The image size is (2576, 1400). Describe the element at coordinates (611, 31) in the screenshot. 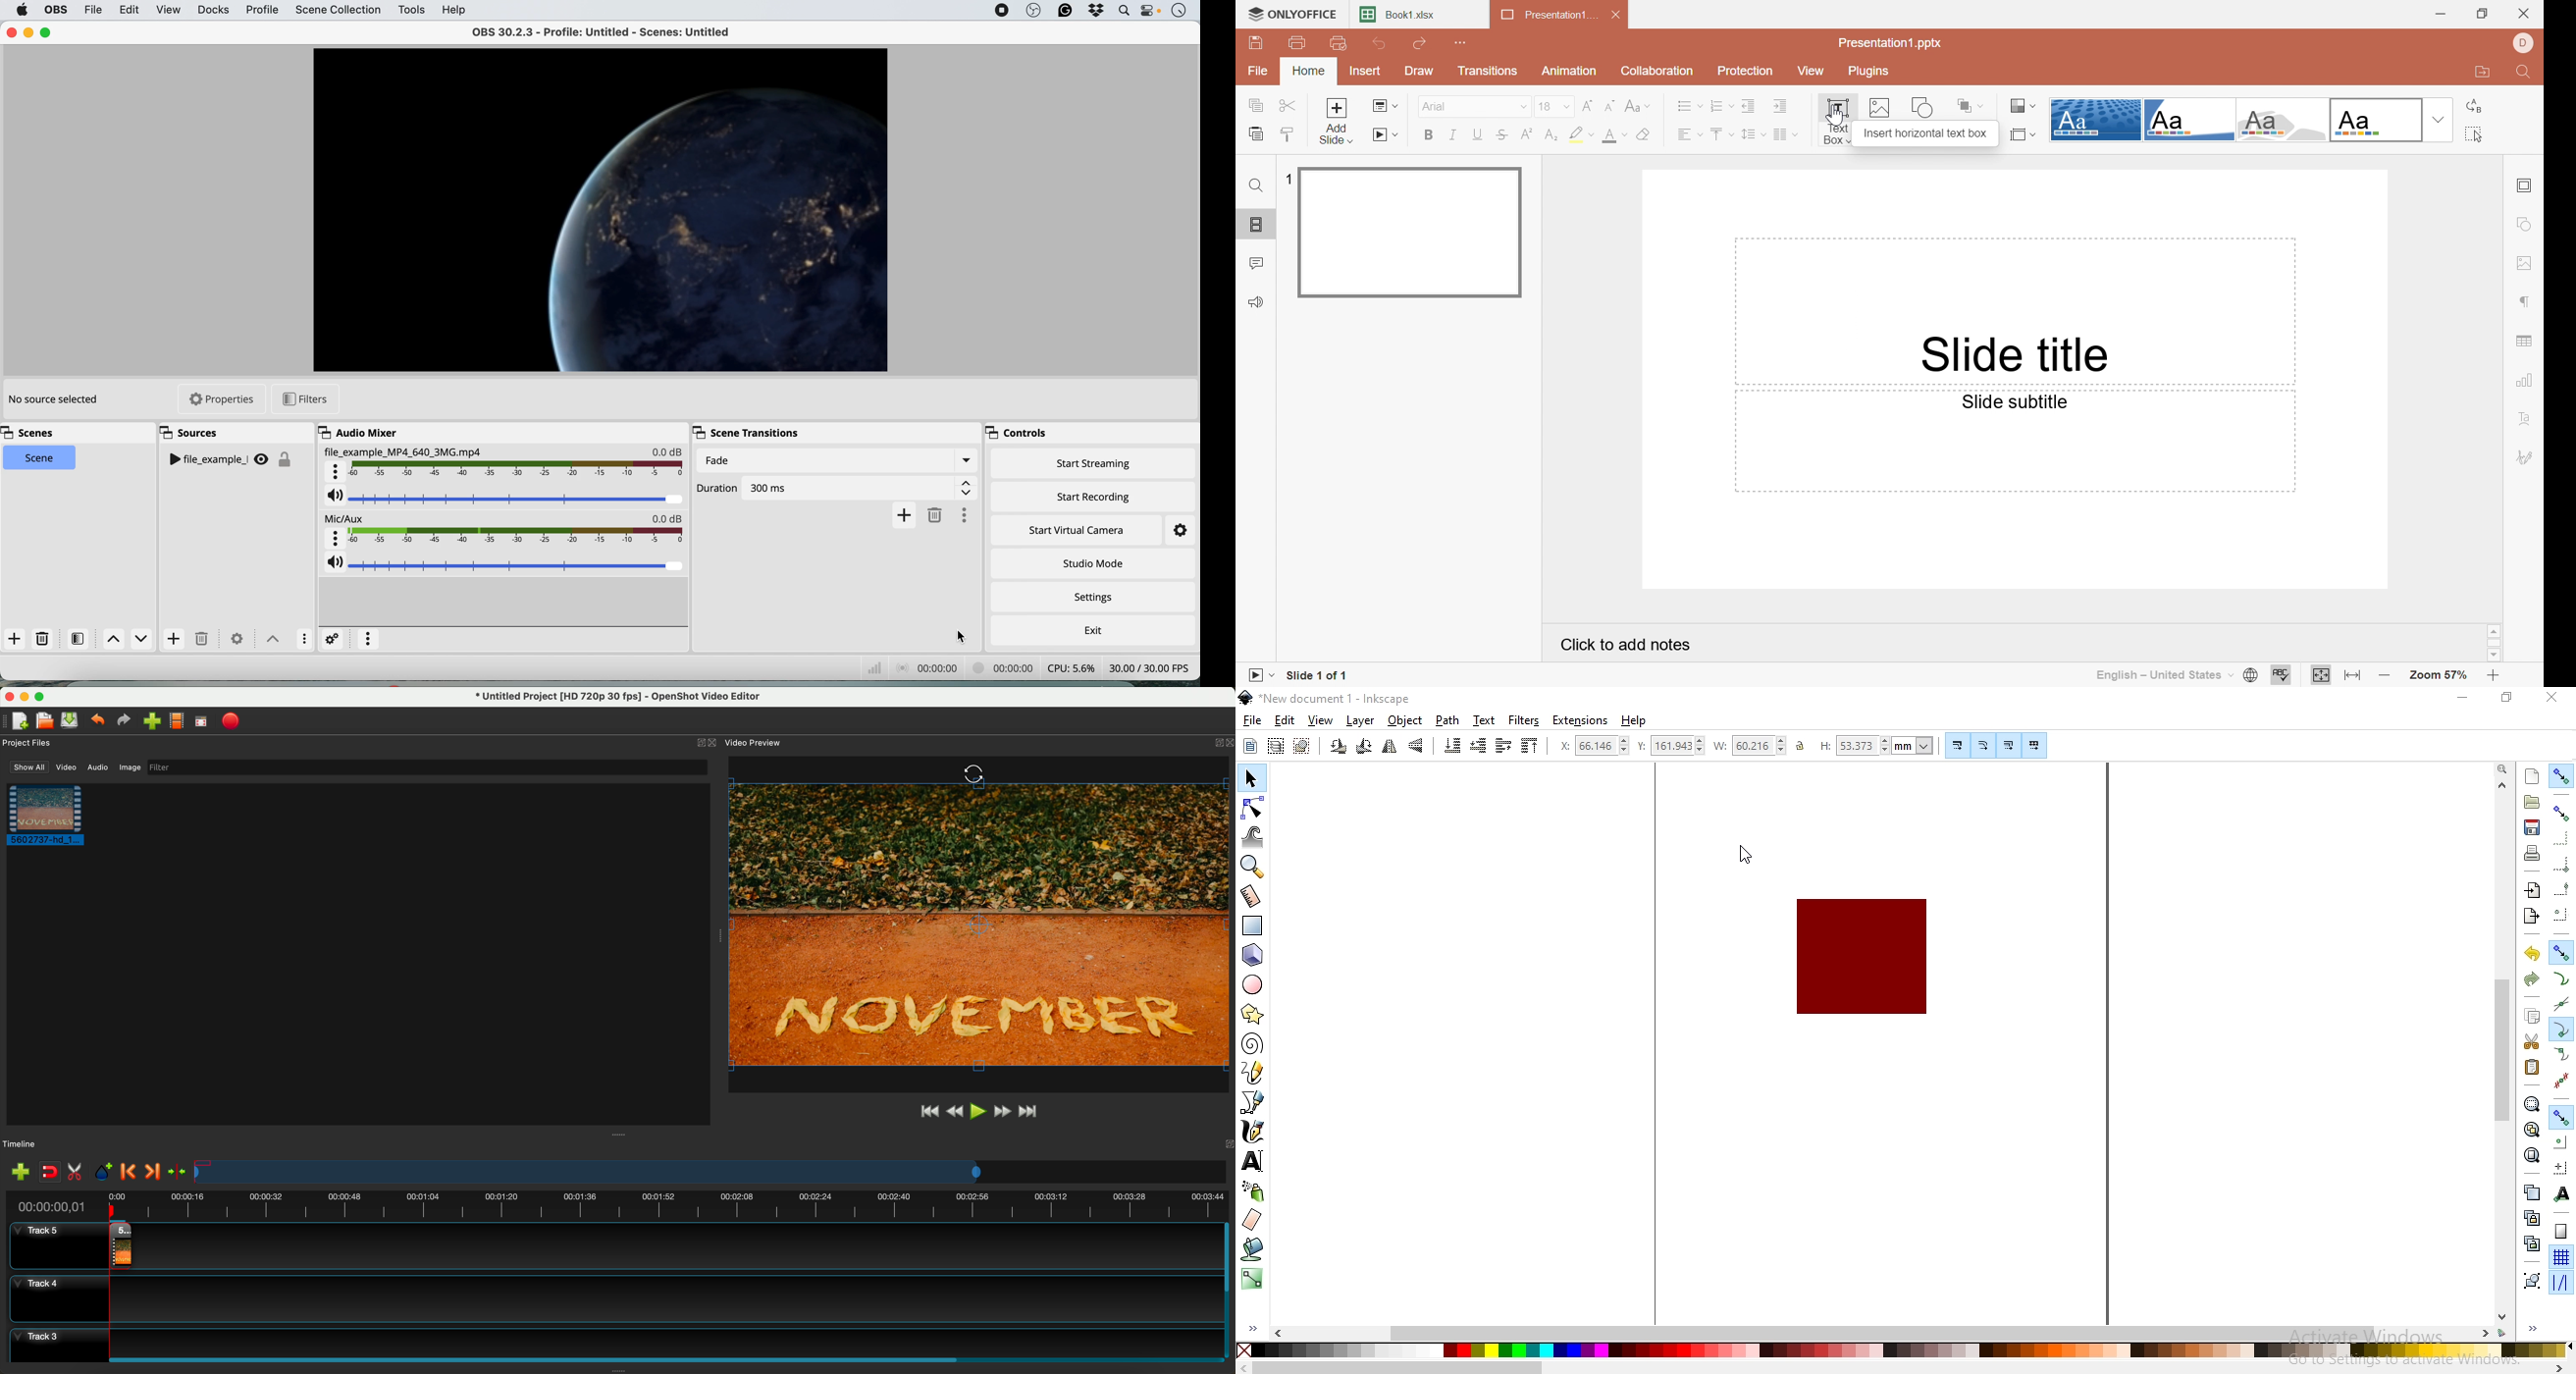

I see `project name` at that location.